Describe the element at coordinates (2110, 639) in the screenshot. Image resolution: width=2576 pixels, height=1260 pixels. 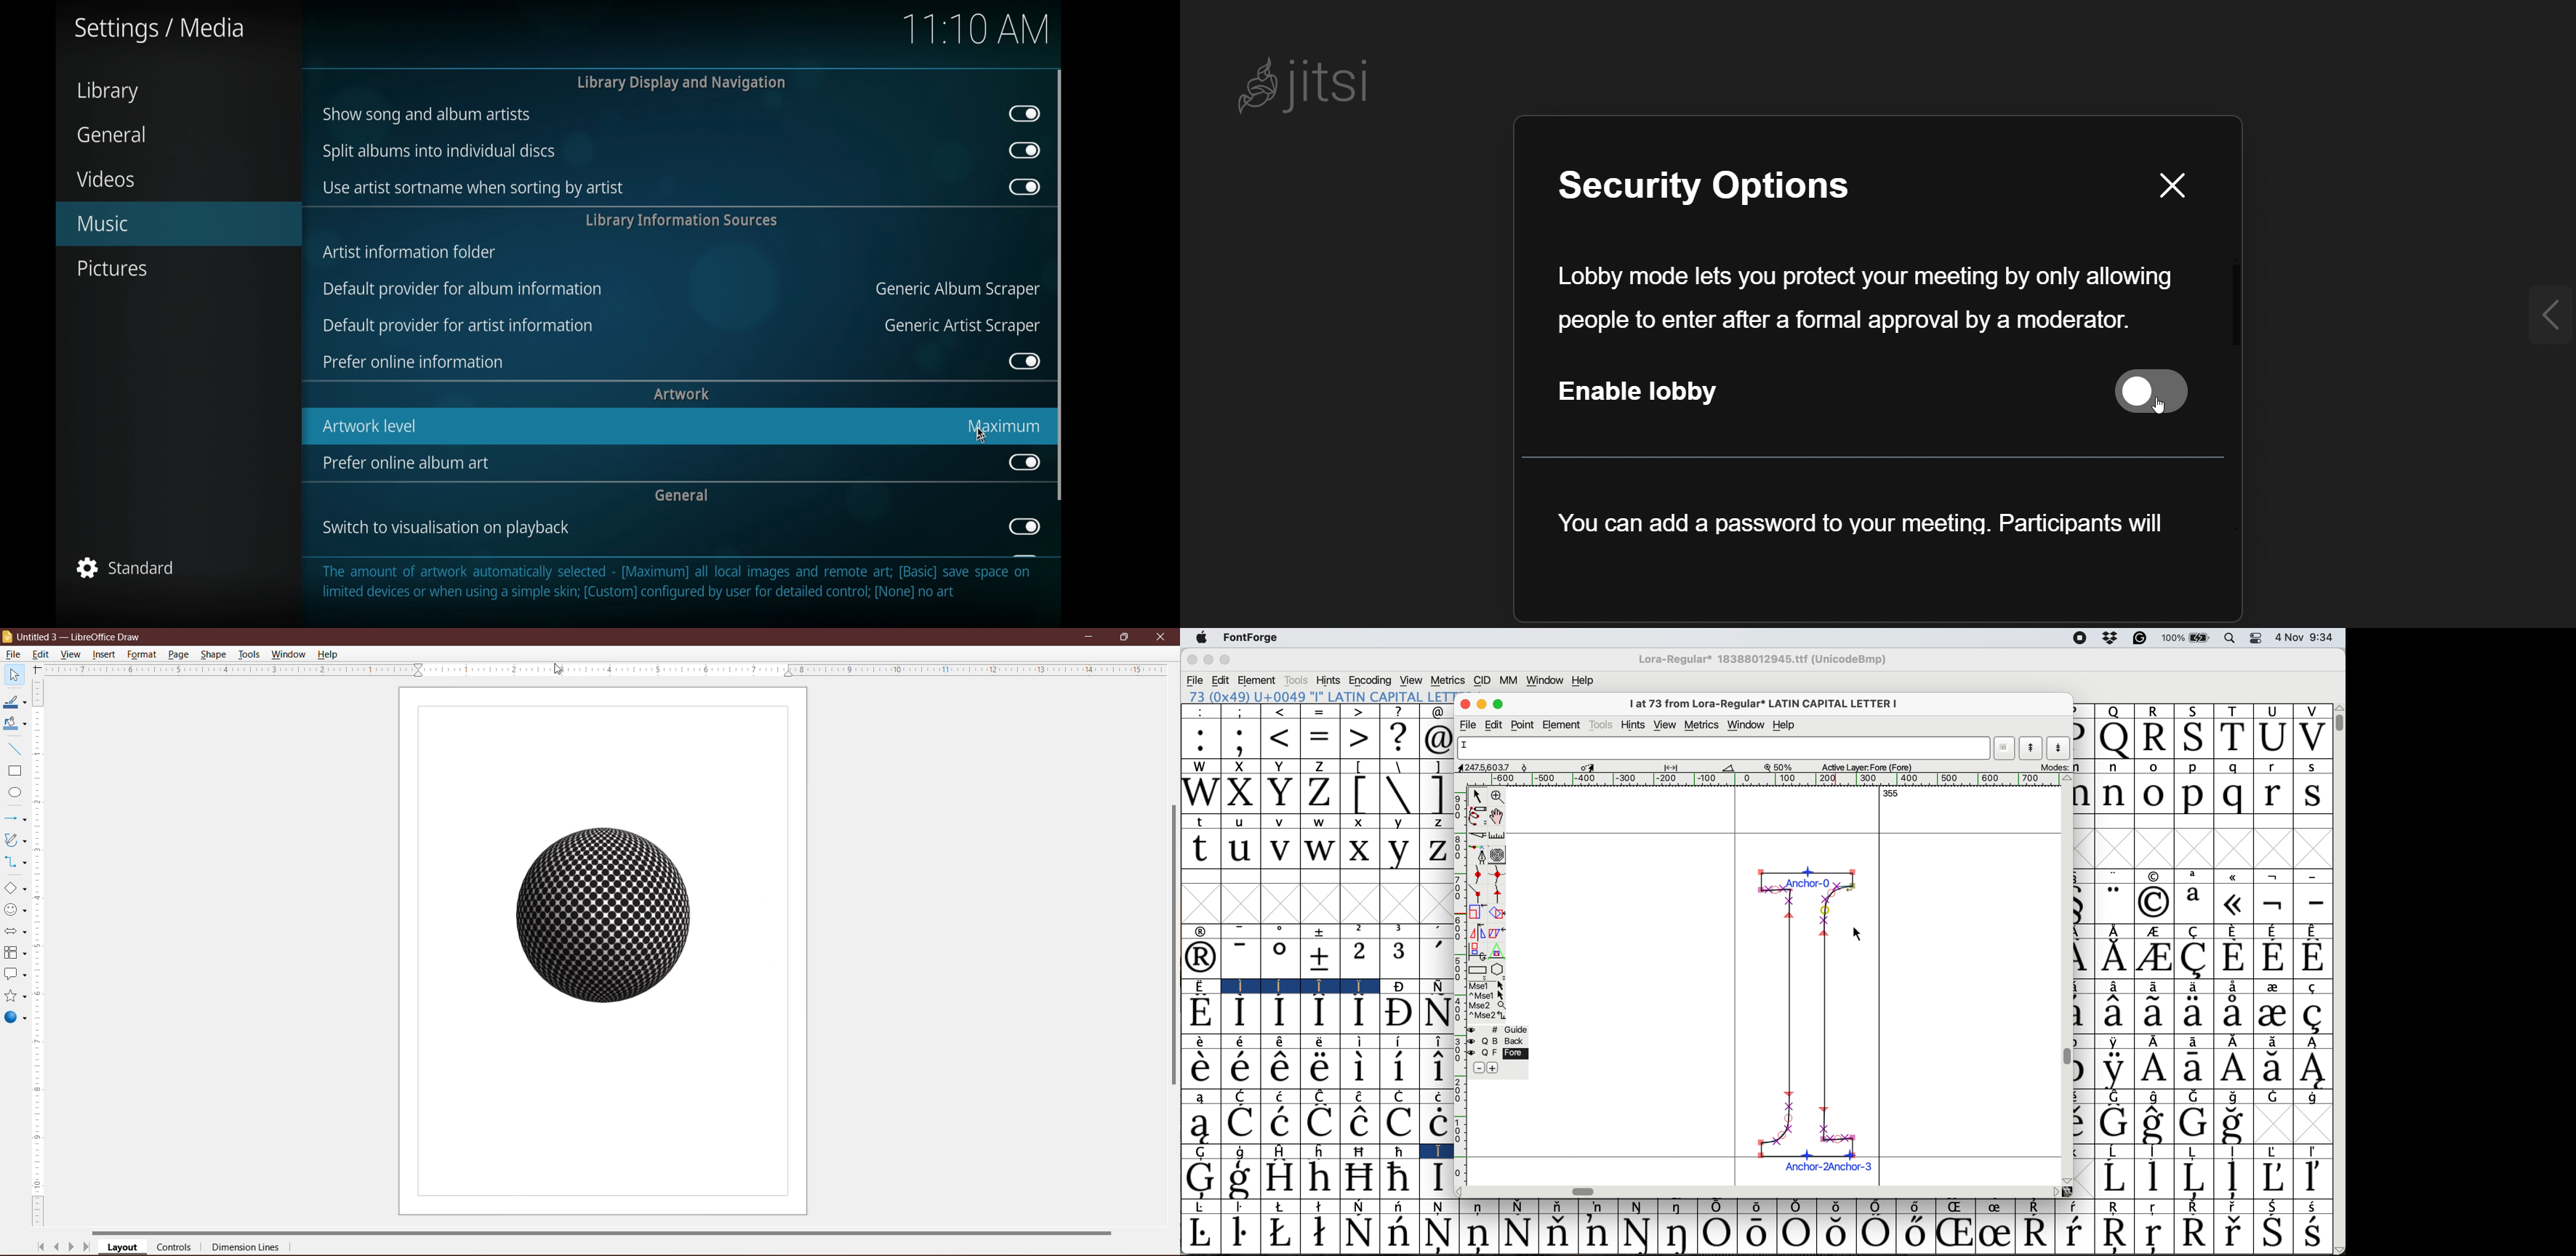
I see `drop box` at that location.